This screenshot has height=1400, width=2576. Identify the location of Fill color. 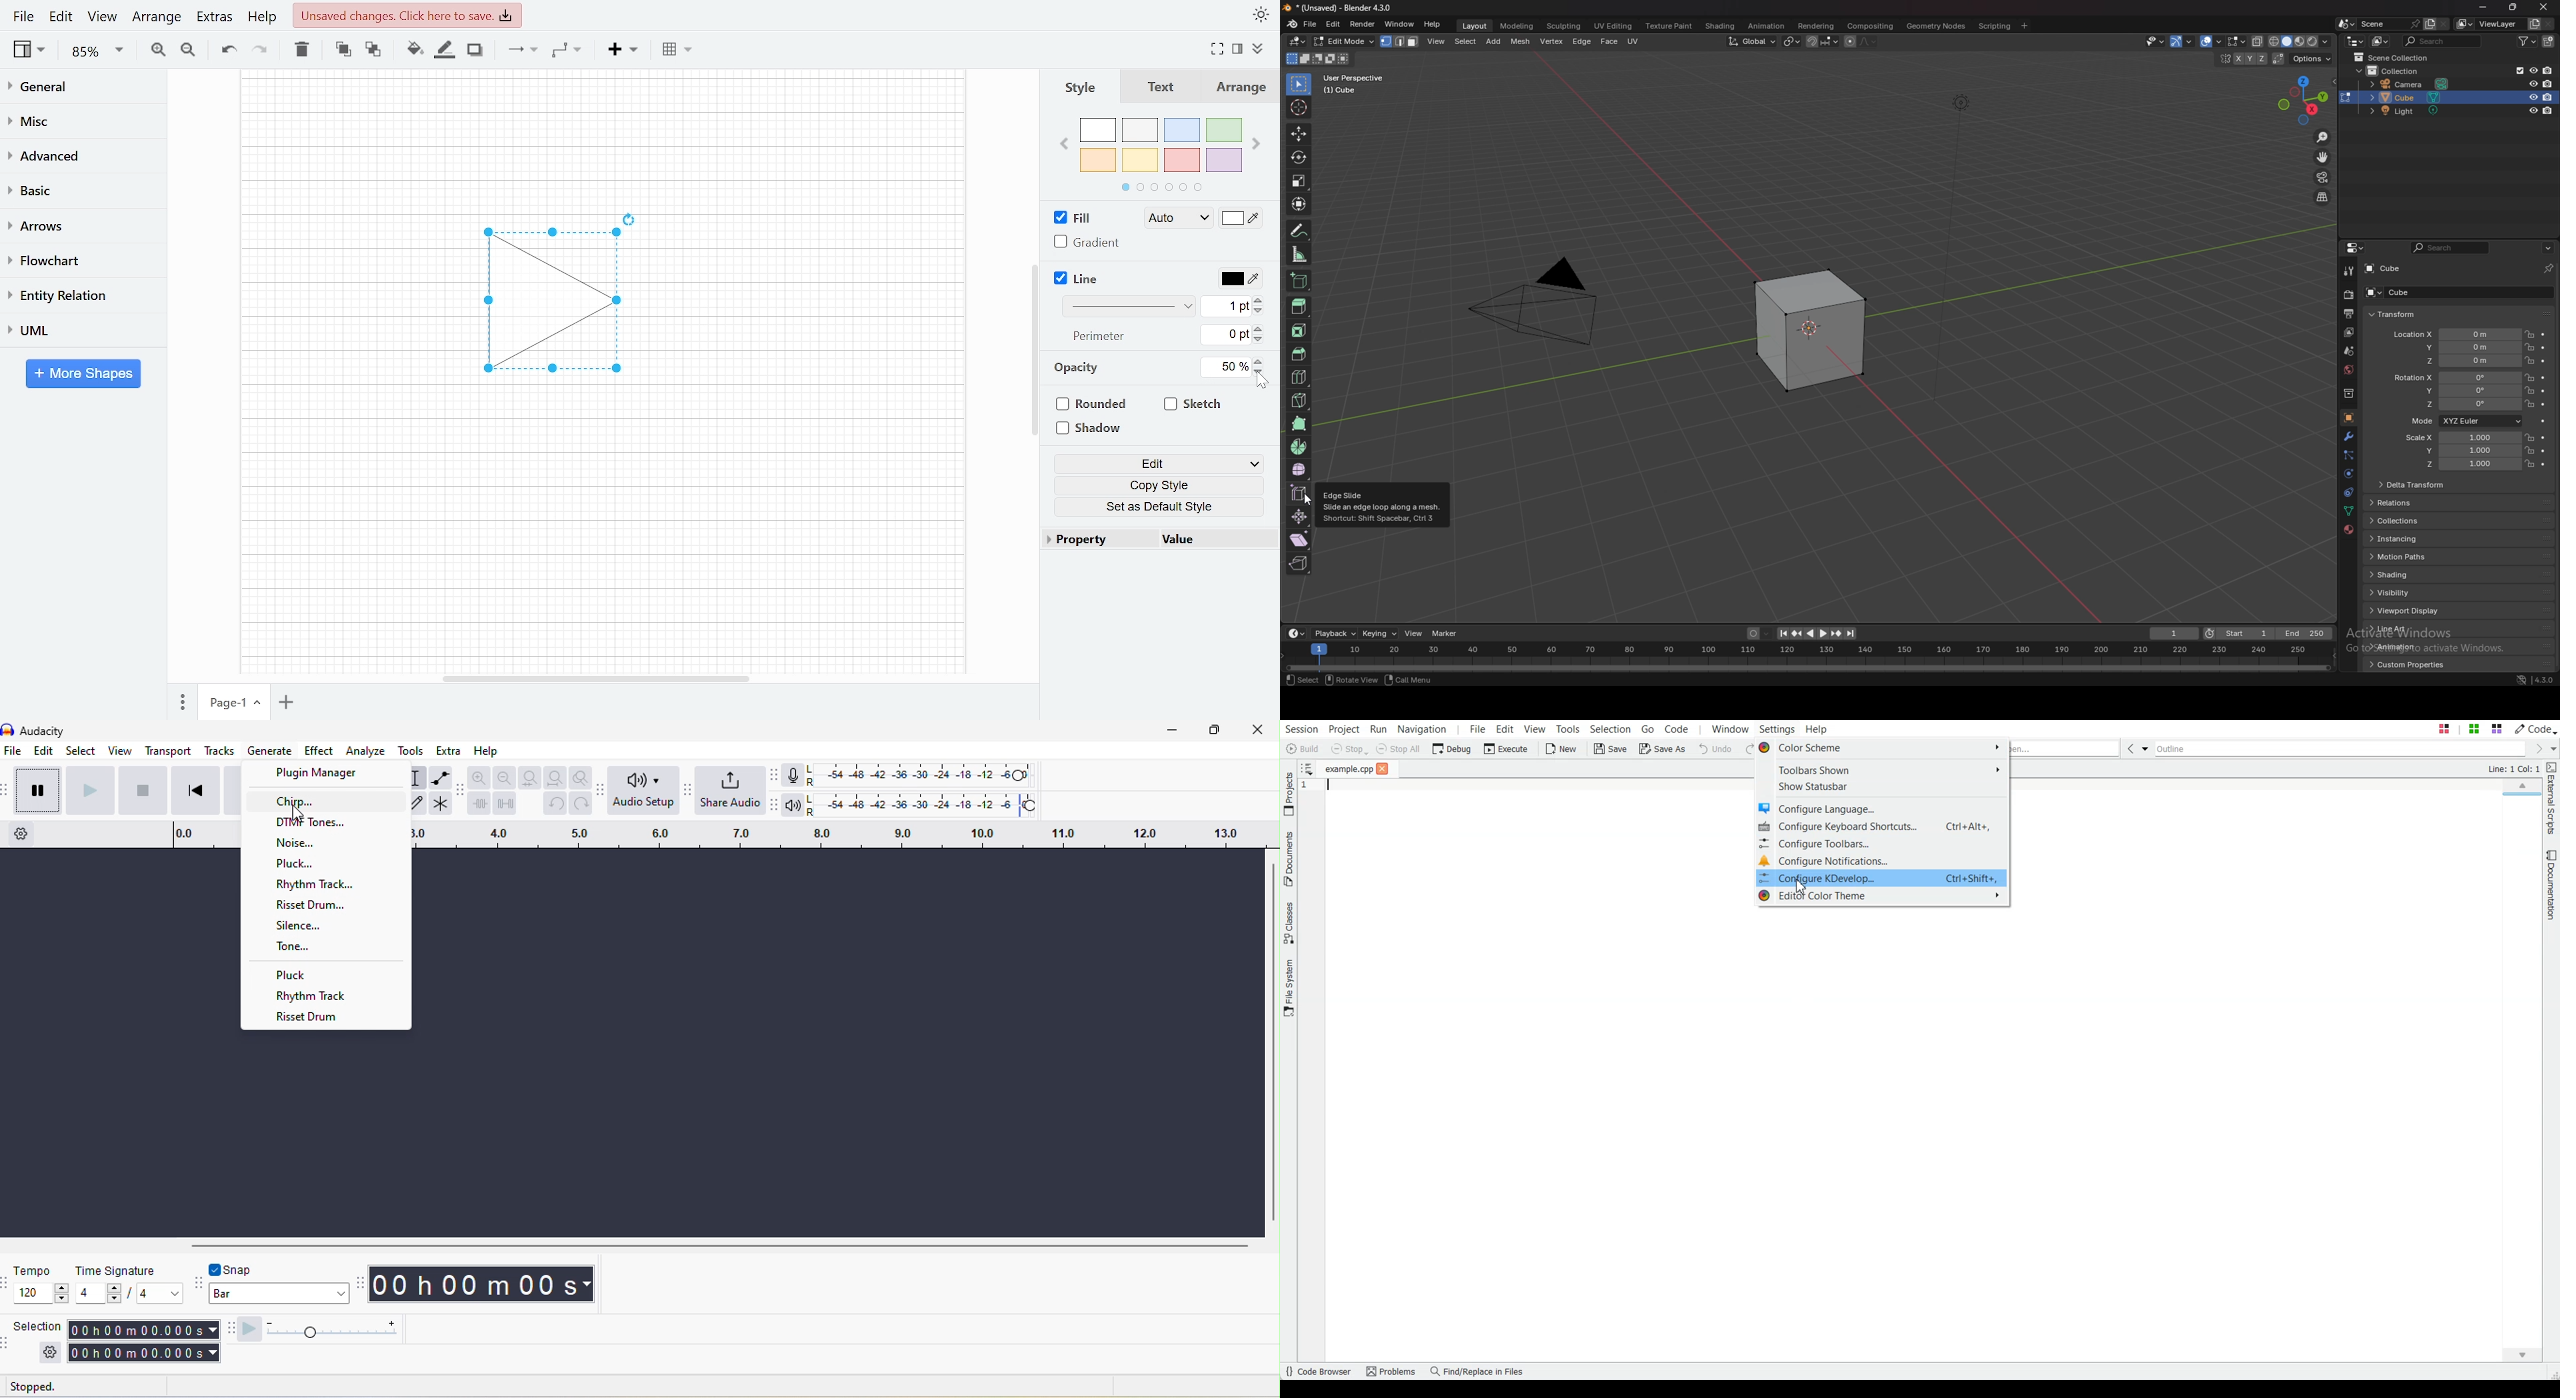
(414, 49).